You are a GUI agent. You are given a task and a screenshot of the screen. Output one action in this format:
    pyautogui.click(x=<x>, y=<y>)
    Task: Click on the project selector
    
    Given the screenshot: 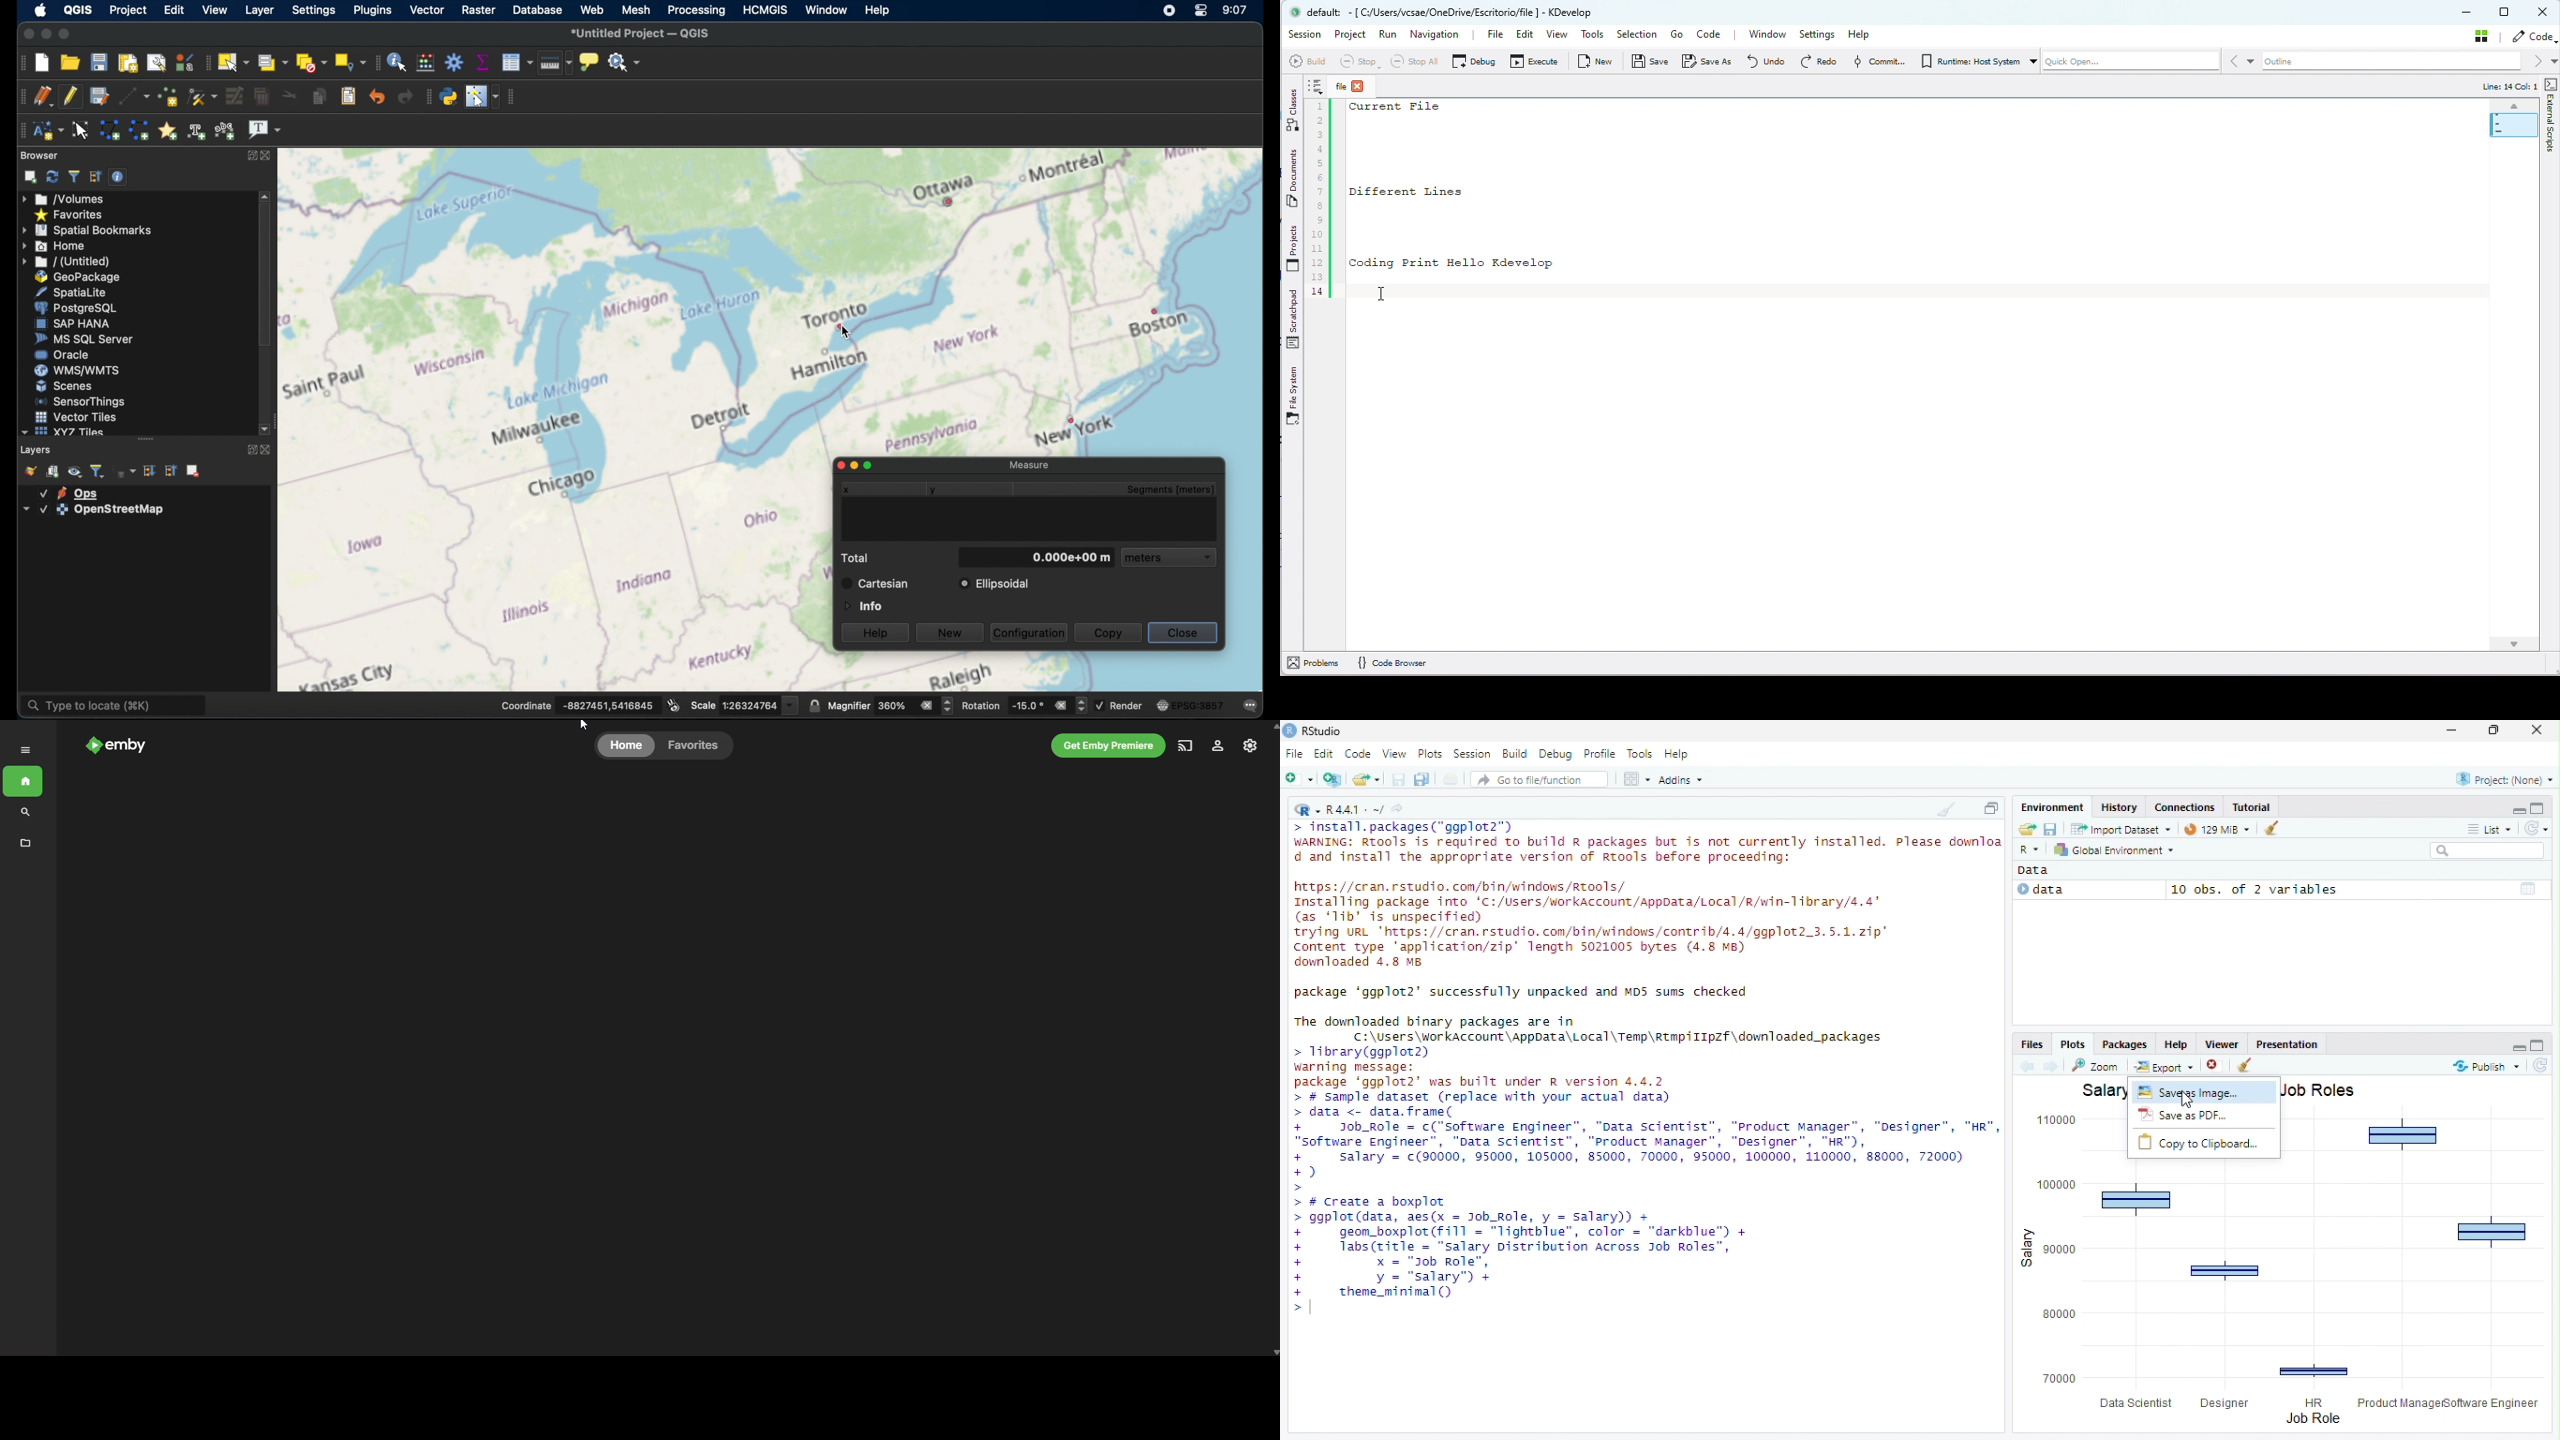 What is the action you would take?
    pyautogui.click(x=2501, y=779)
    